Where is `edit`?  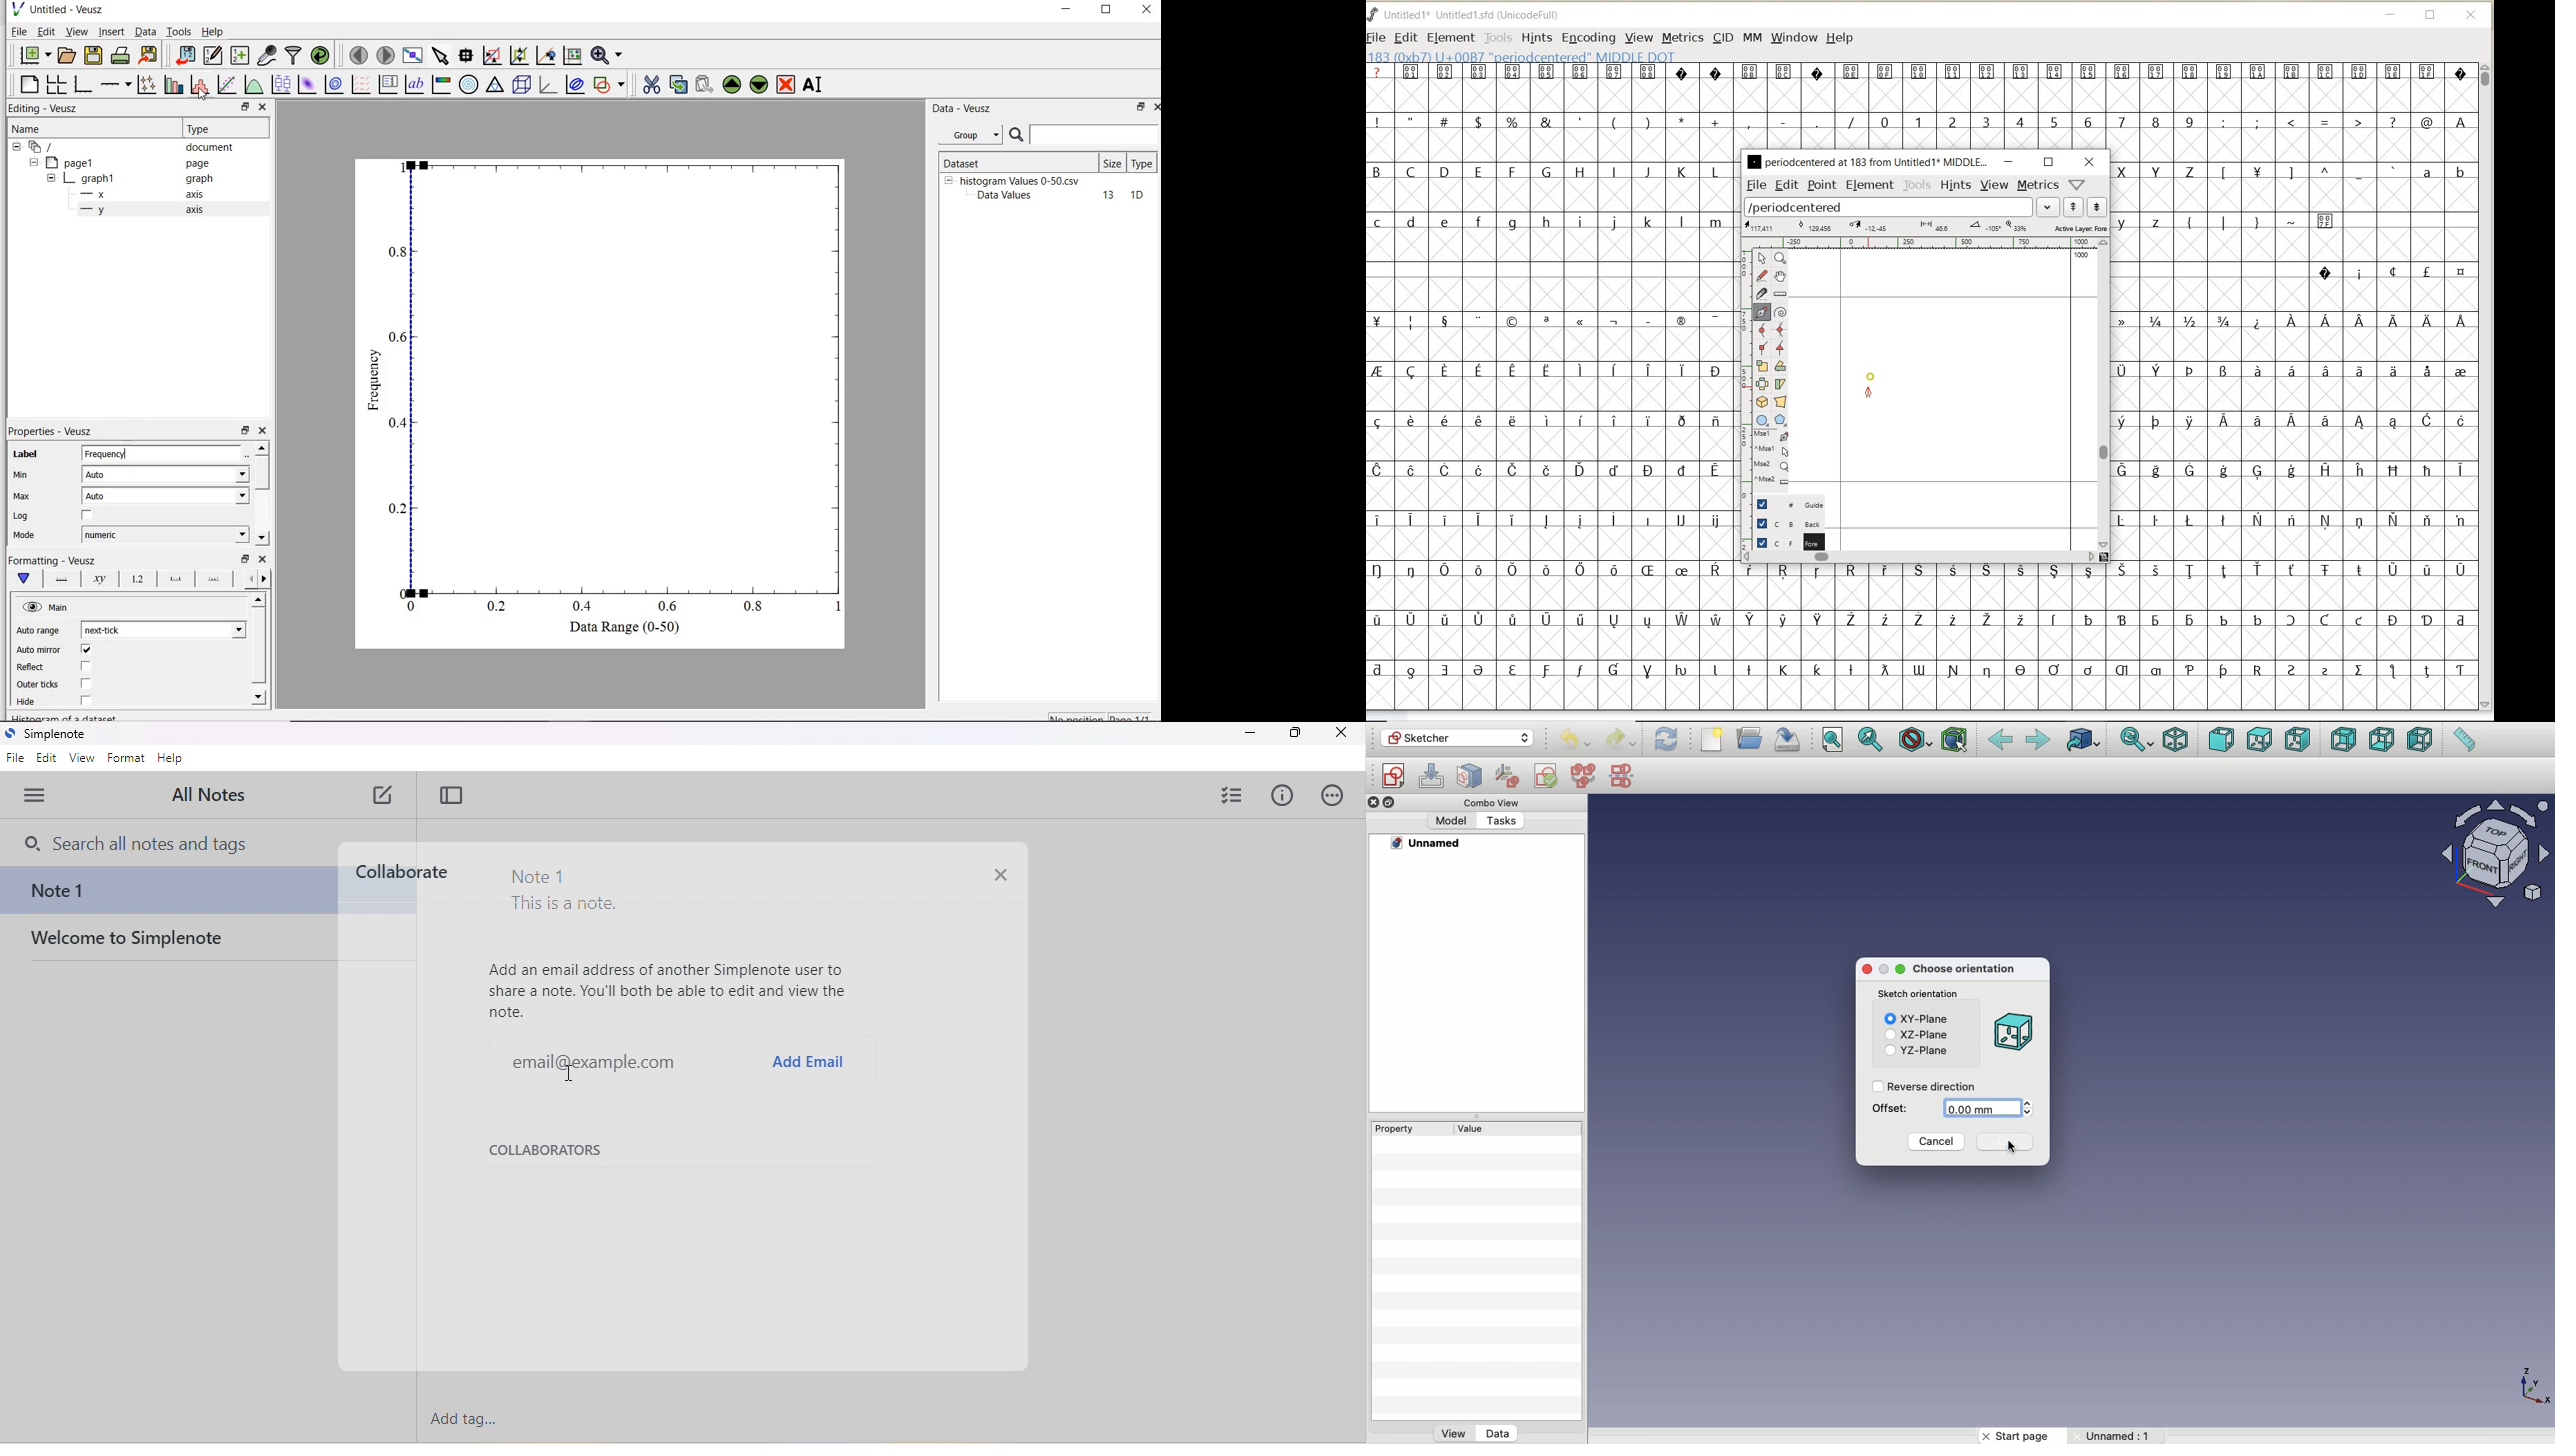
edit is located at coordinates (48, 759).